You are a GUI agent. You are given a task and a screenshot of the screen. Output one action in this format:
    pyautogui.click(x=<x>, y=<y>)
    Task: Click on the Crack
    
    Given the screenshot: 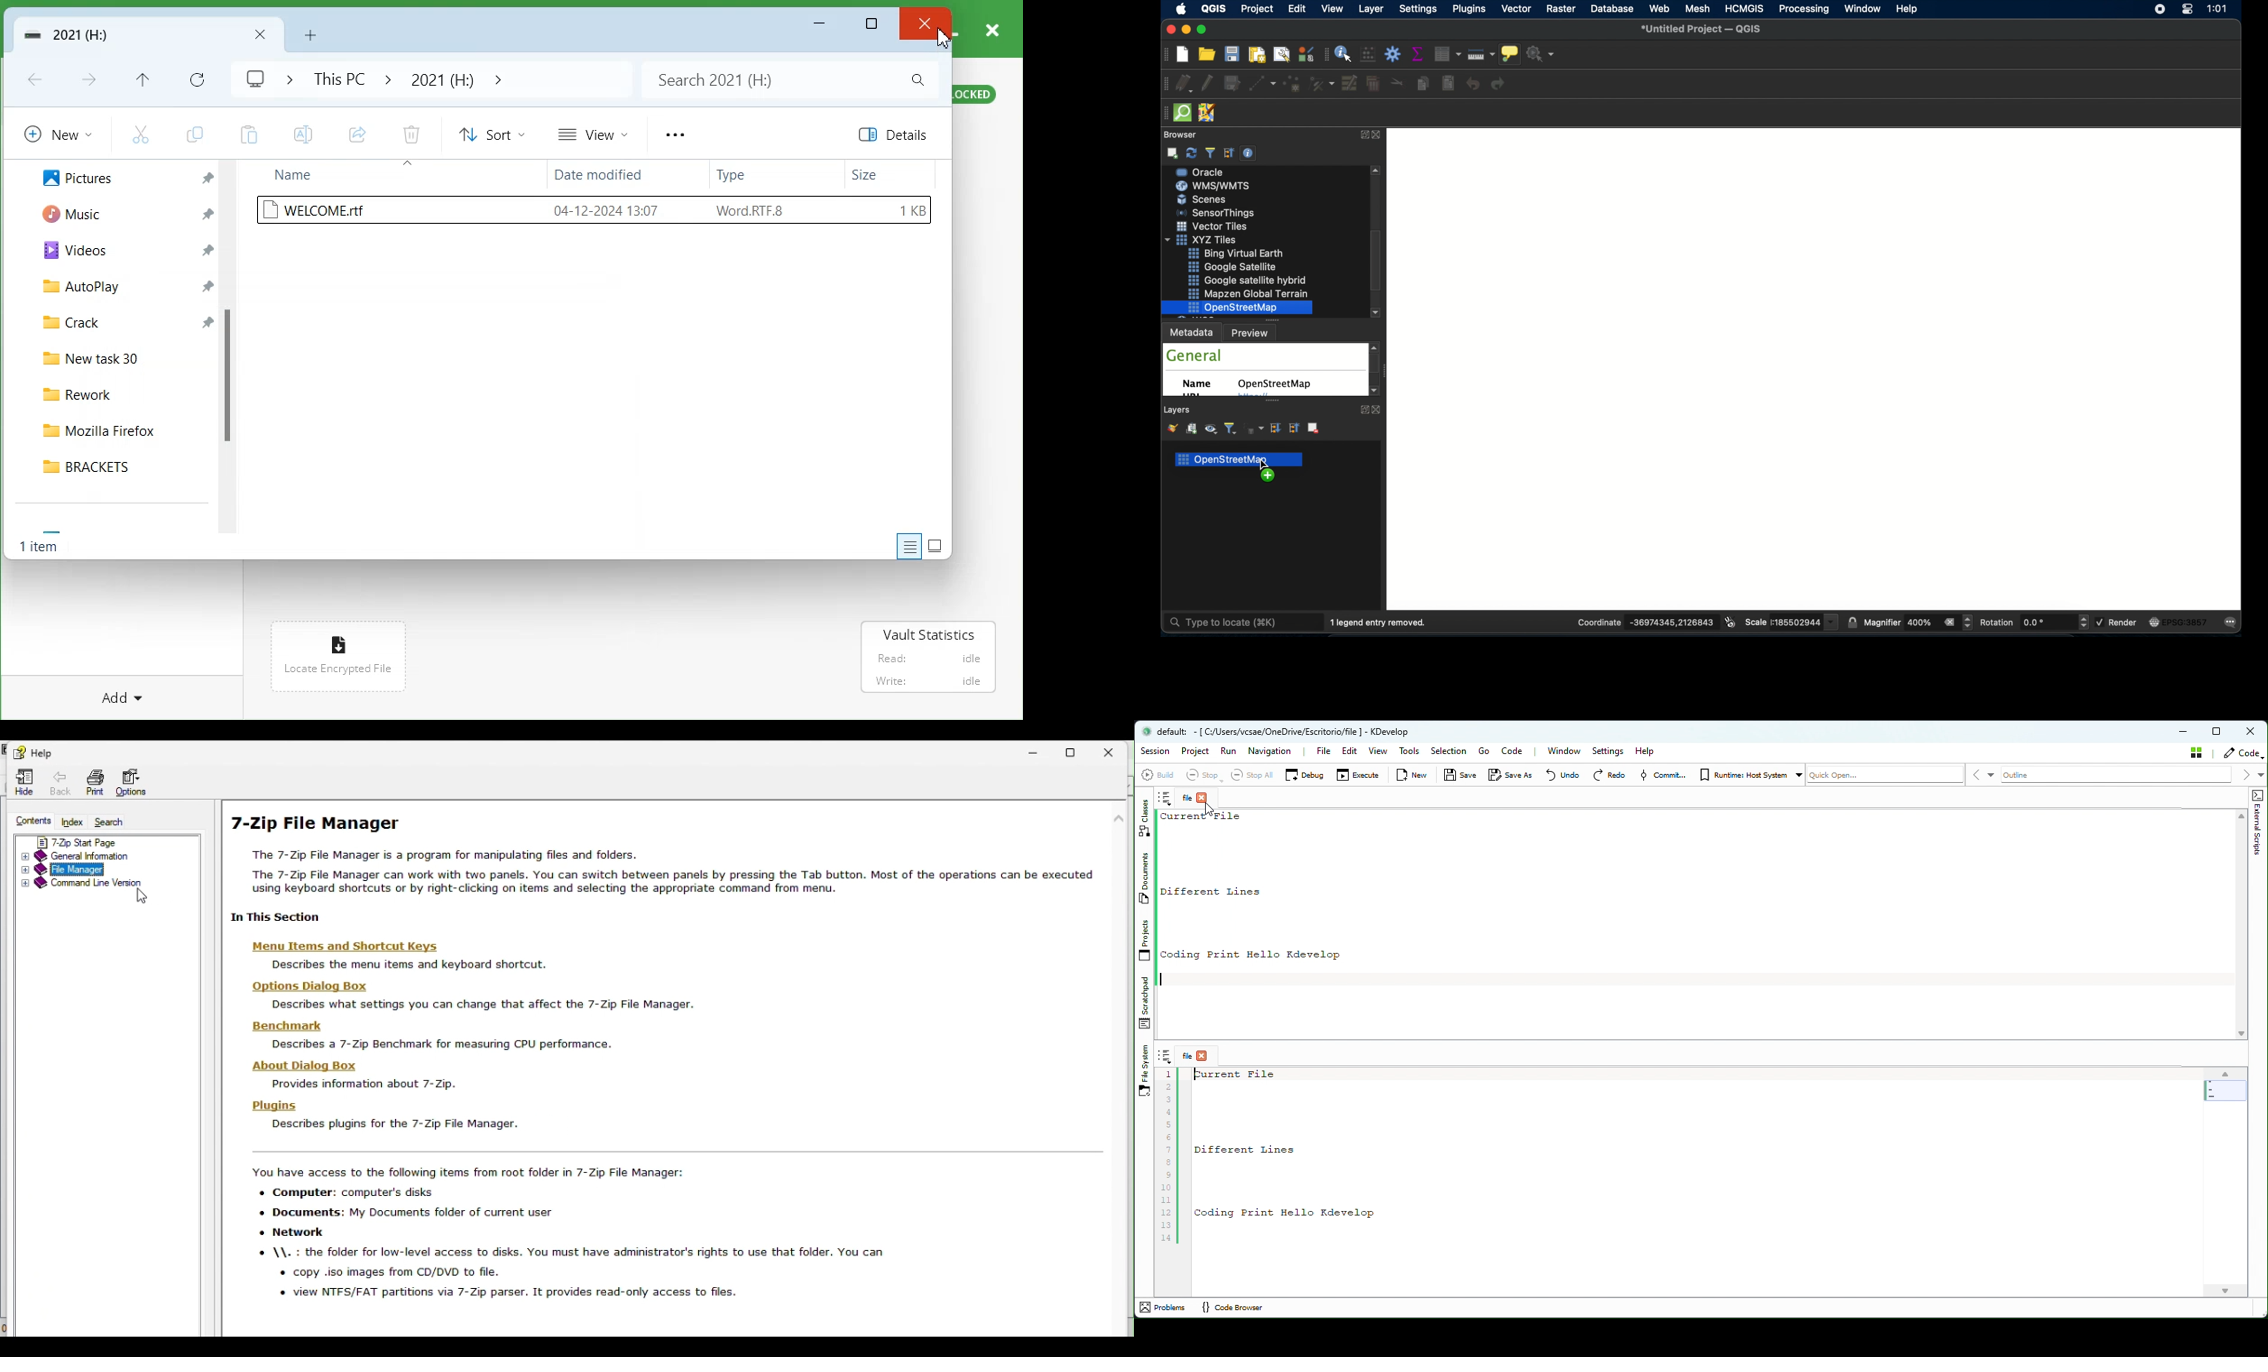 What is the action you would take?
    pyautogui.click(x=69, y=323)
    